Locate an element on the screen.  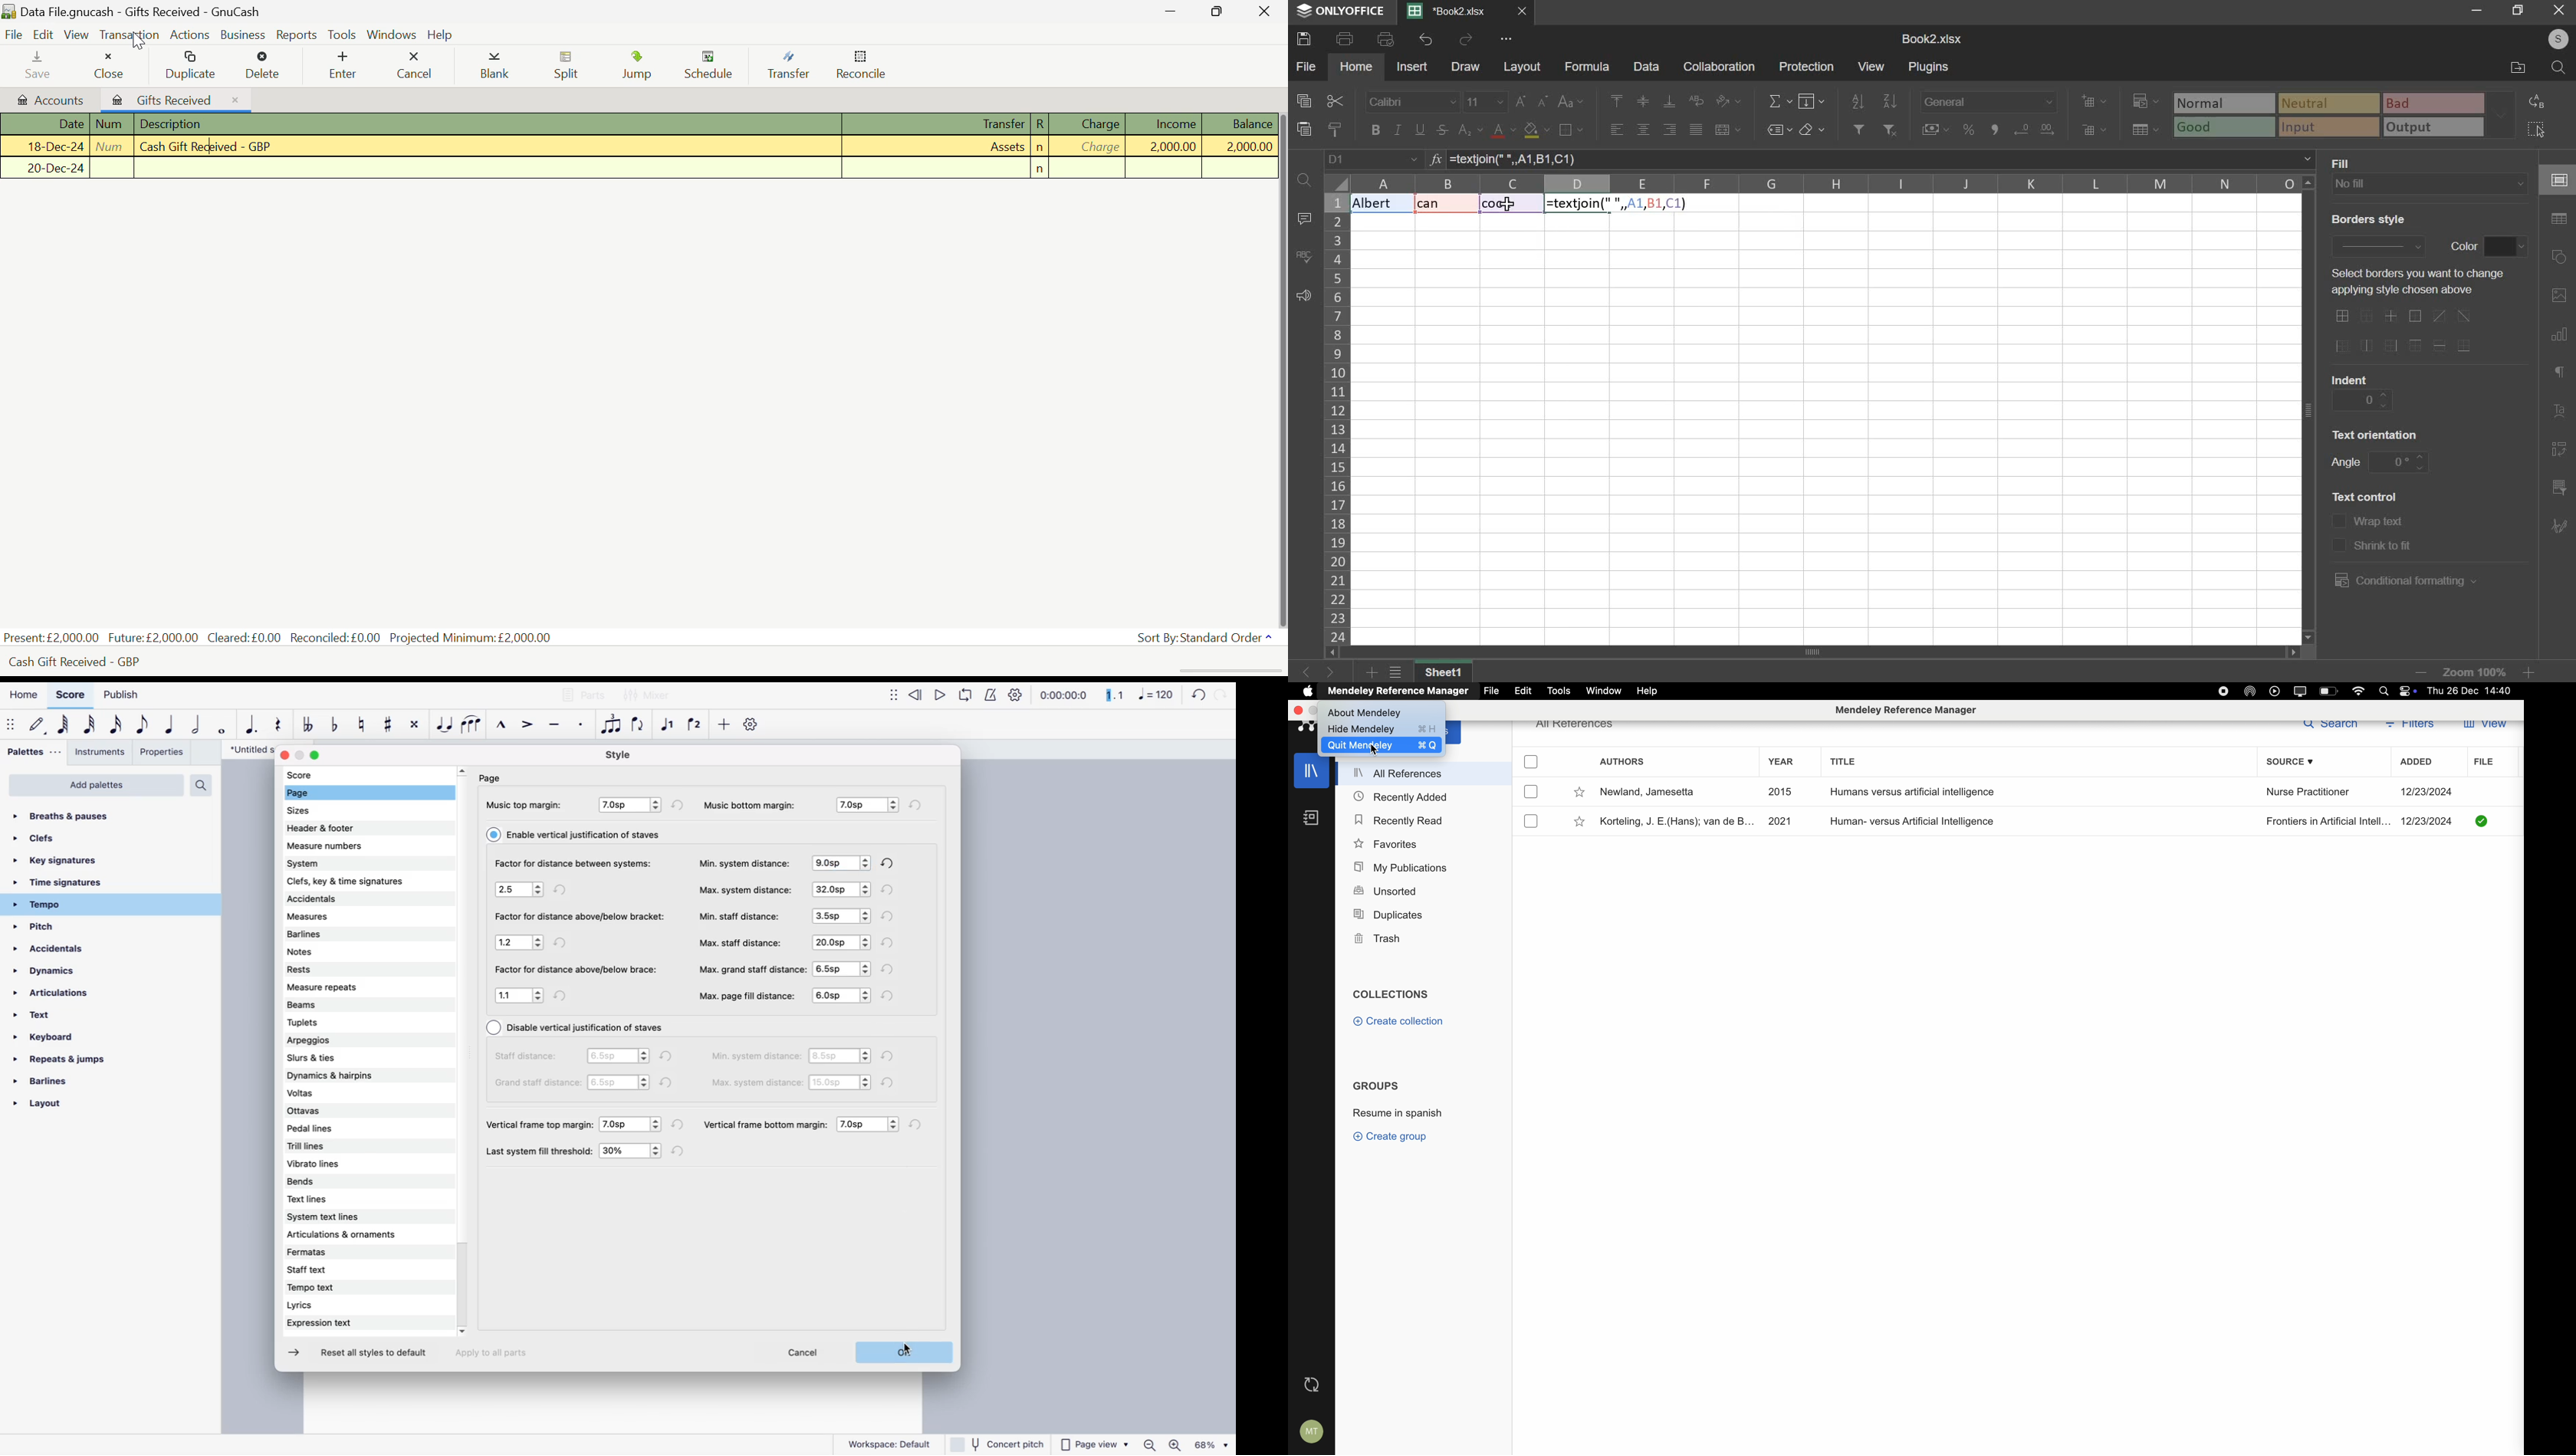
View is located at coordinates (77, 34).